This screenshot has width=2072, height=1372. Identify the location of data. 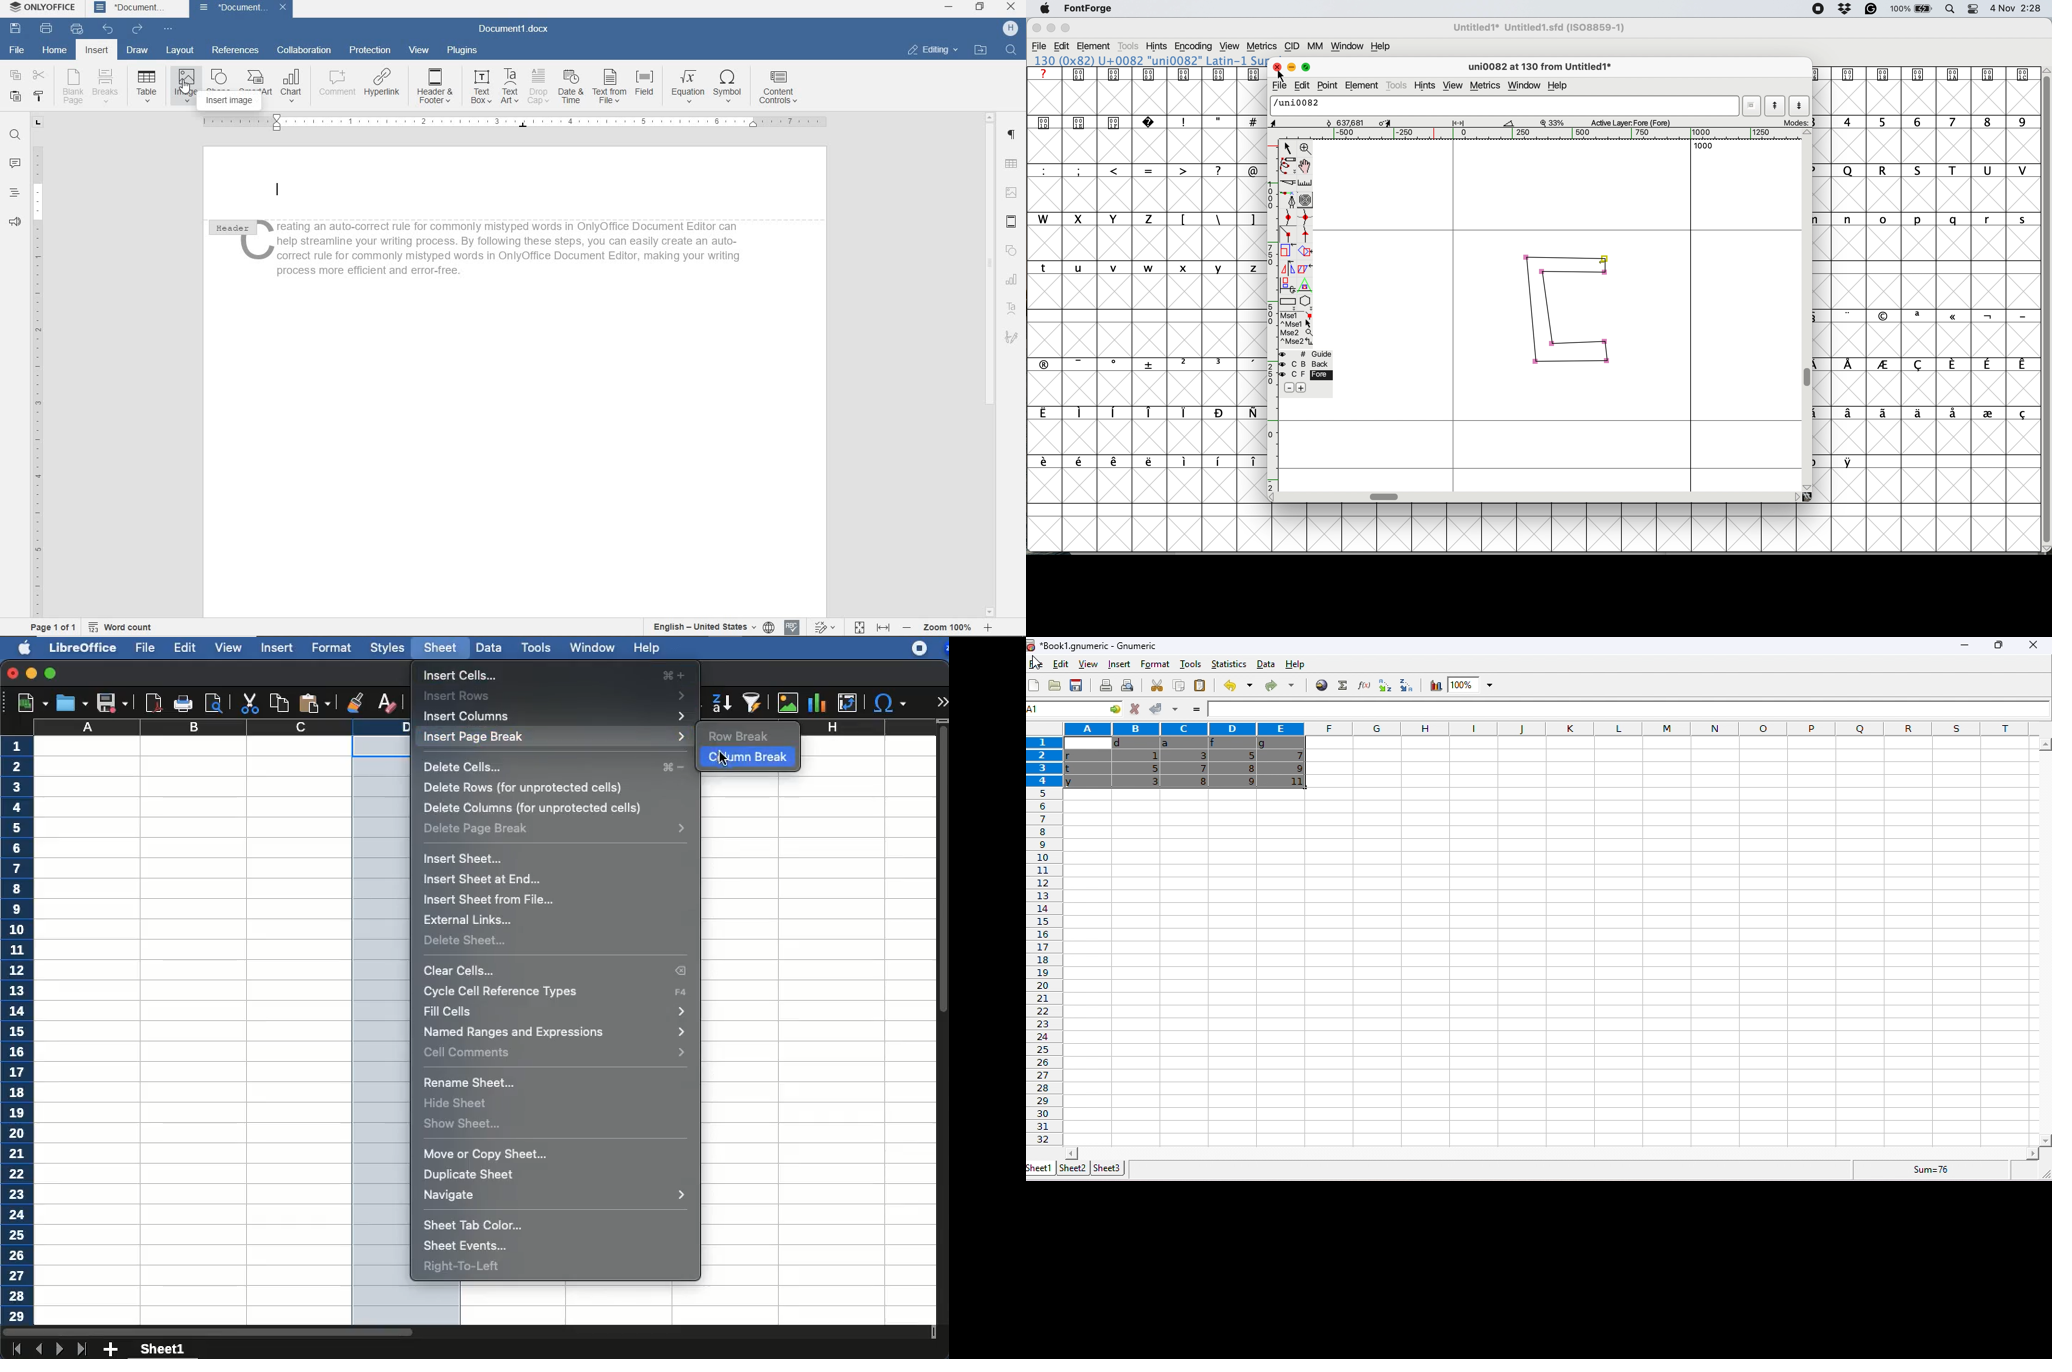
(1266, 664).